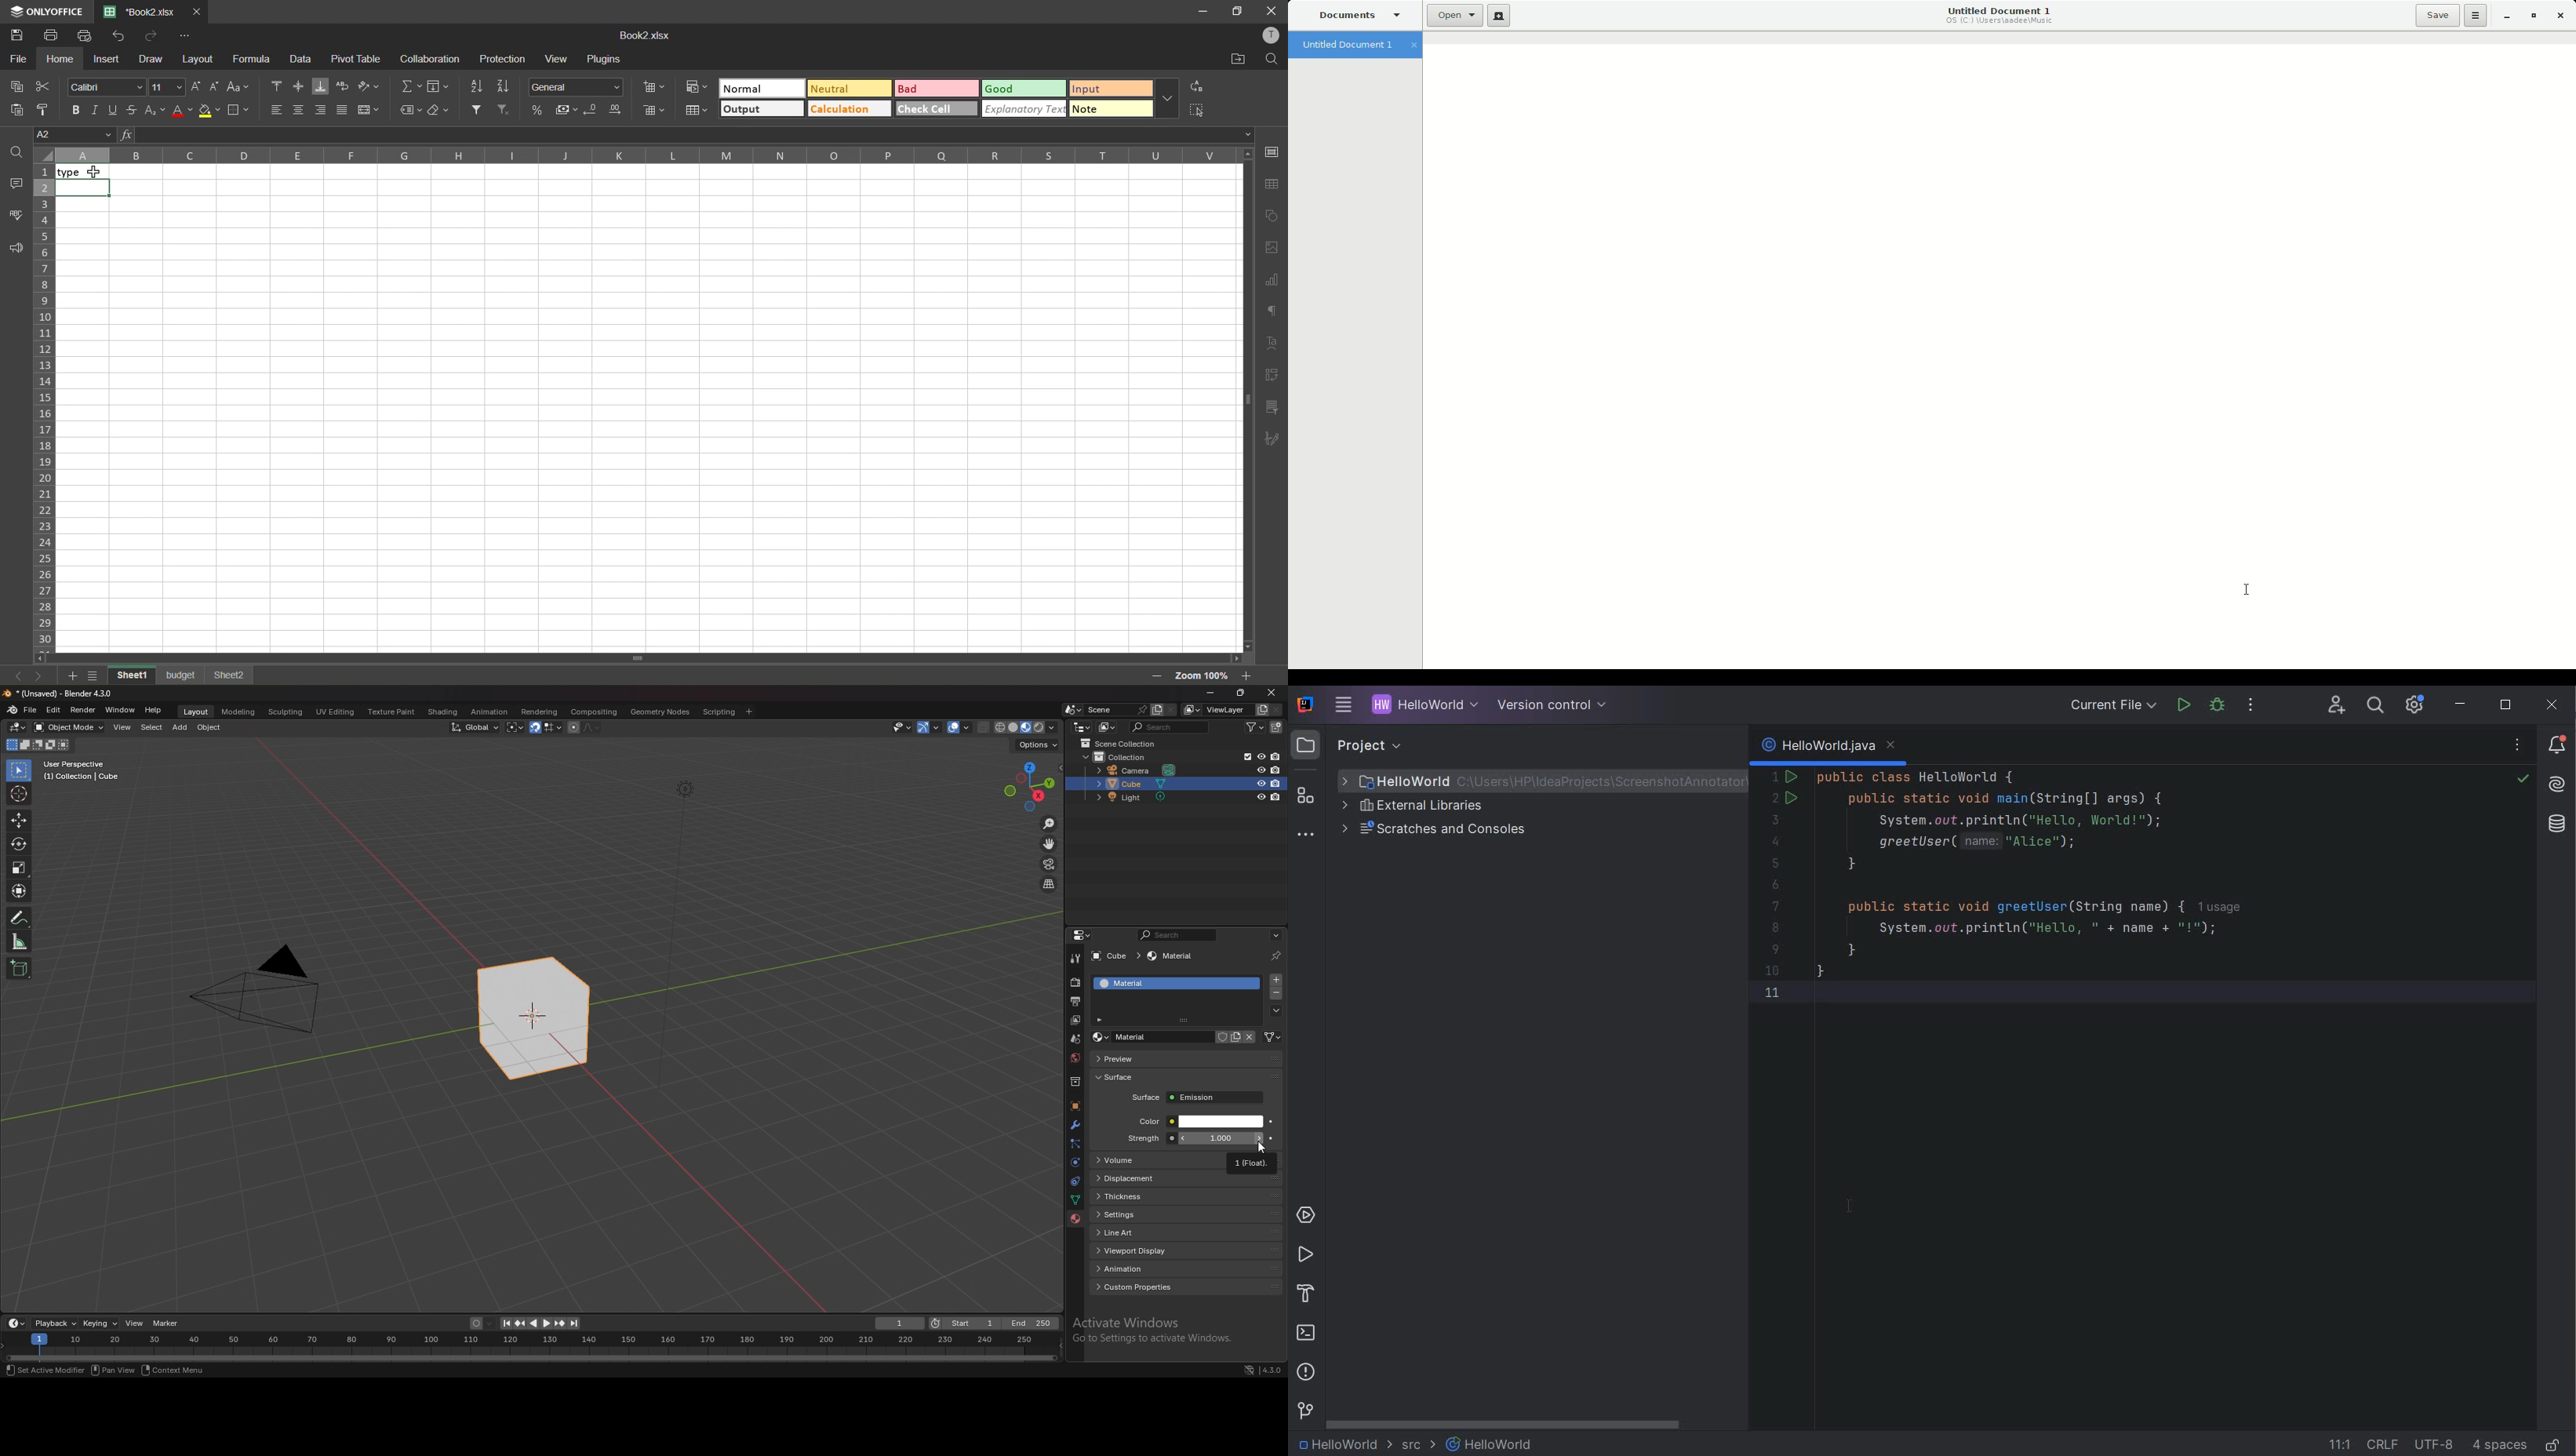 This screenshot has width=2576, height=1456. Describe the element at coordinates (153, 36) in the screenshot. I see `redo` at that location.